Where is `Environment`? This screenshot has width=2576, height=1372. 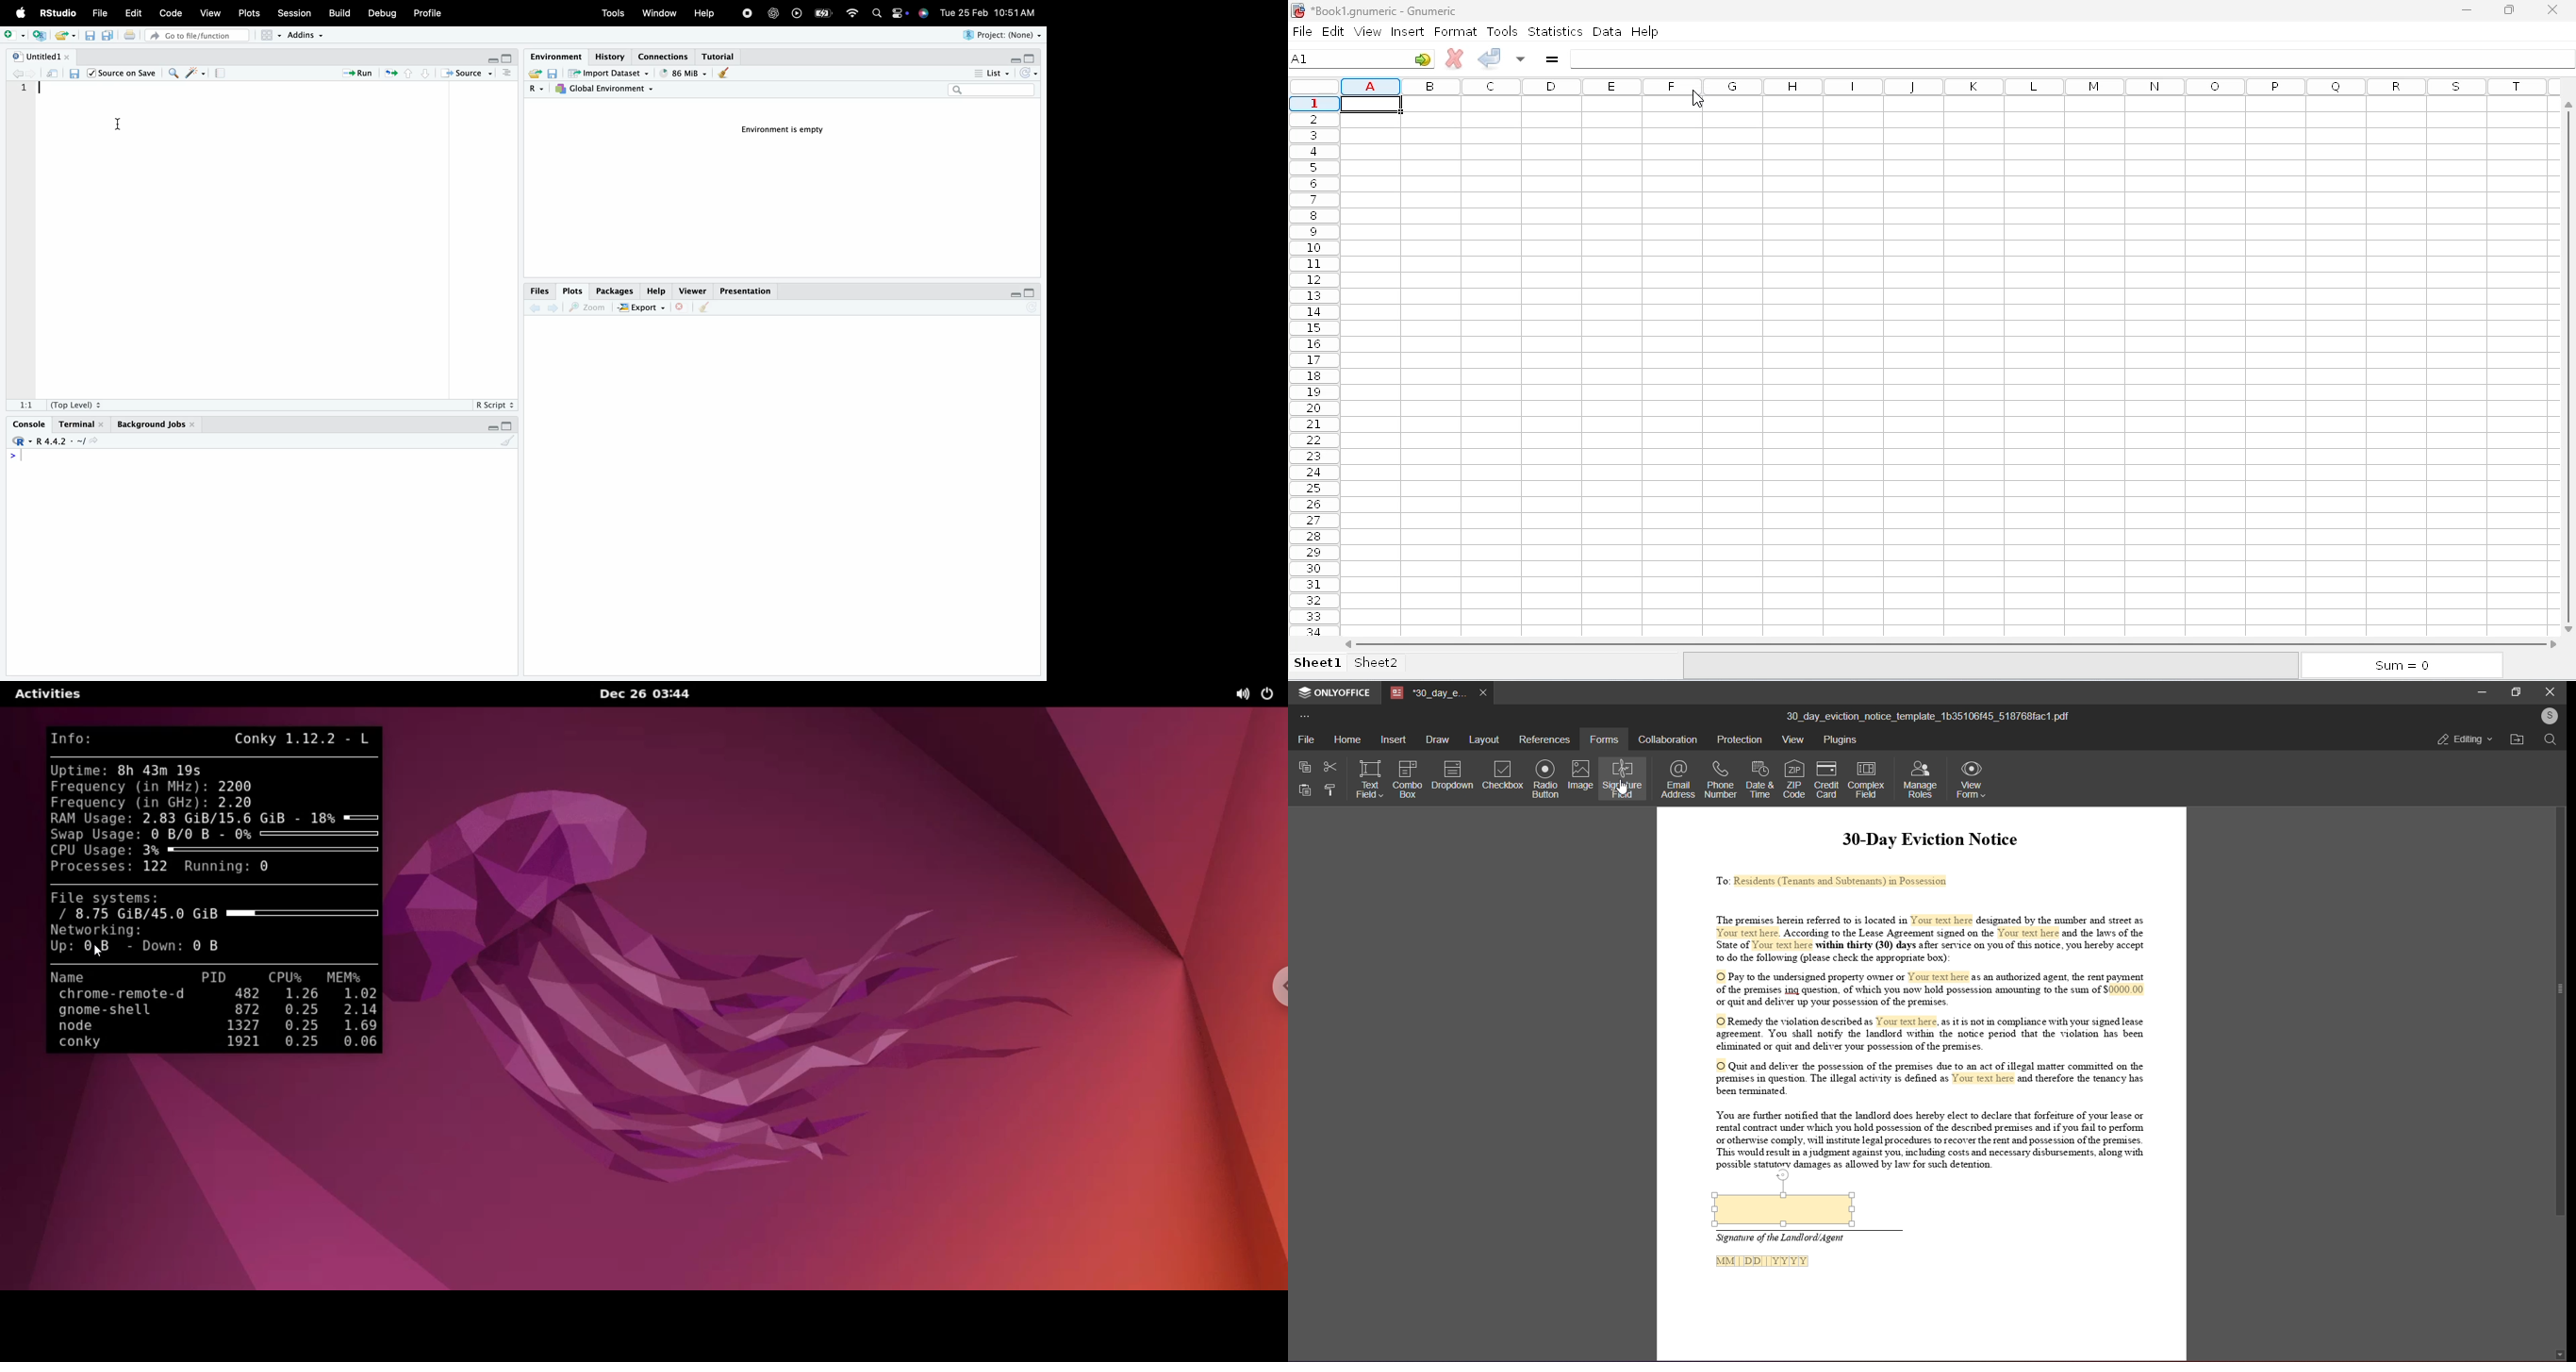 Environment is located at coordinates (554, 55).